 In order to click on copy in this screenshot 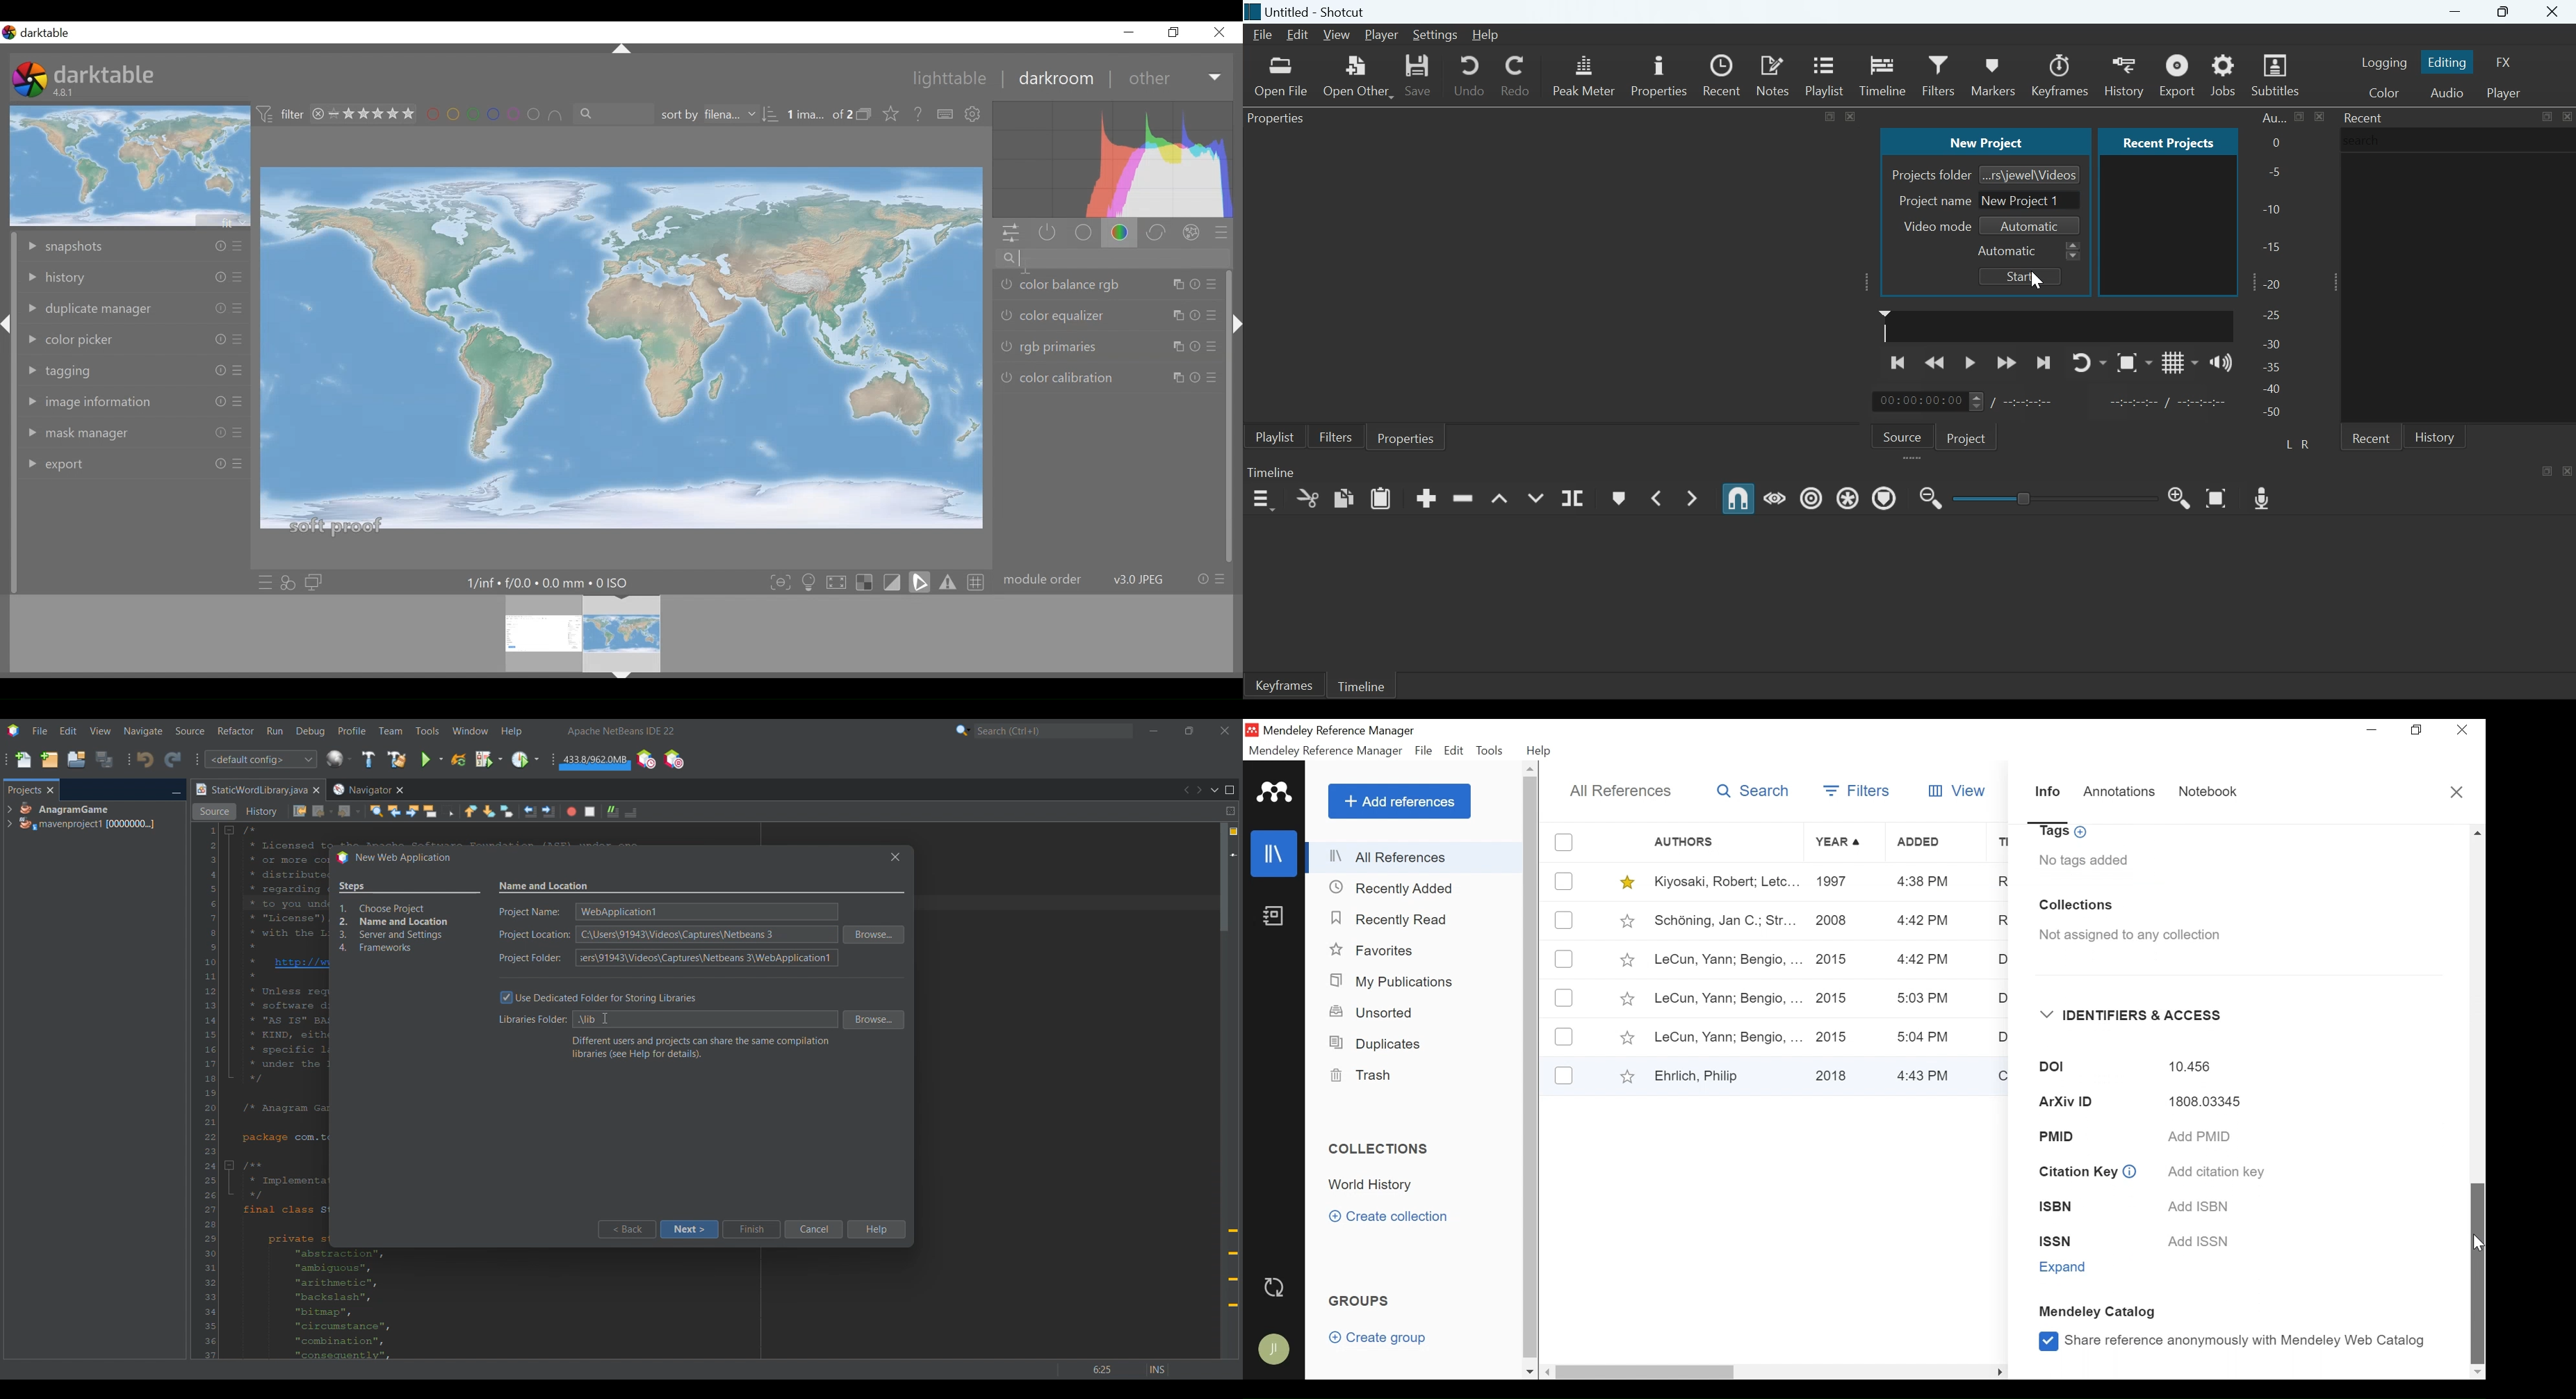, I will do `click(1344, 497)`.